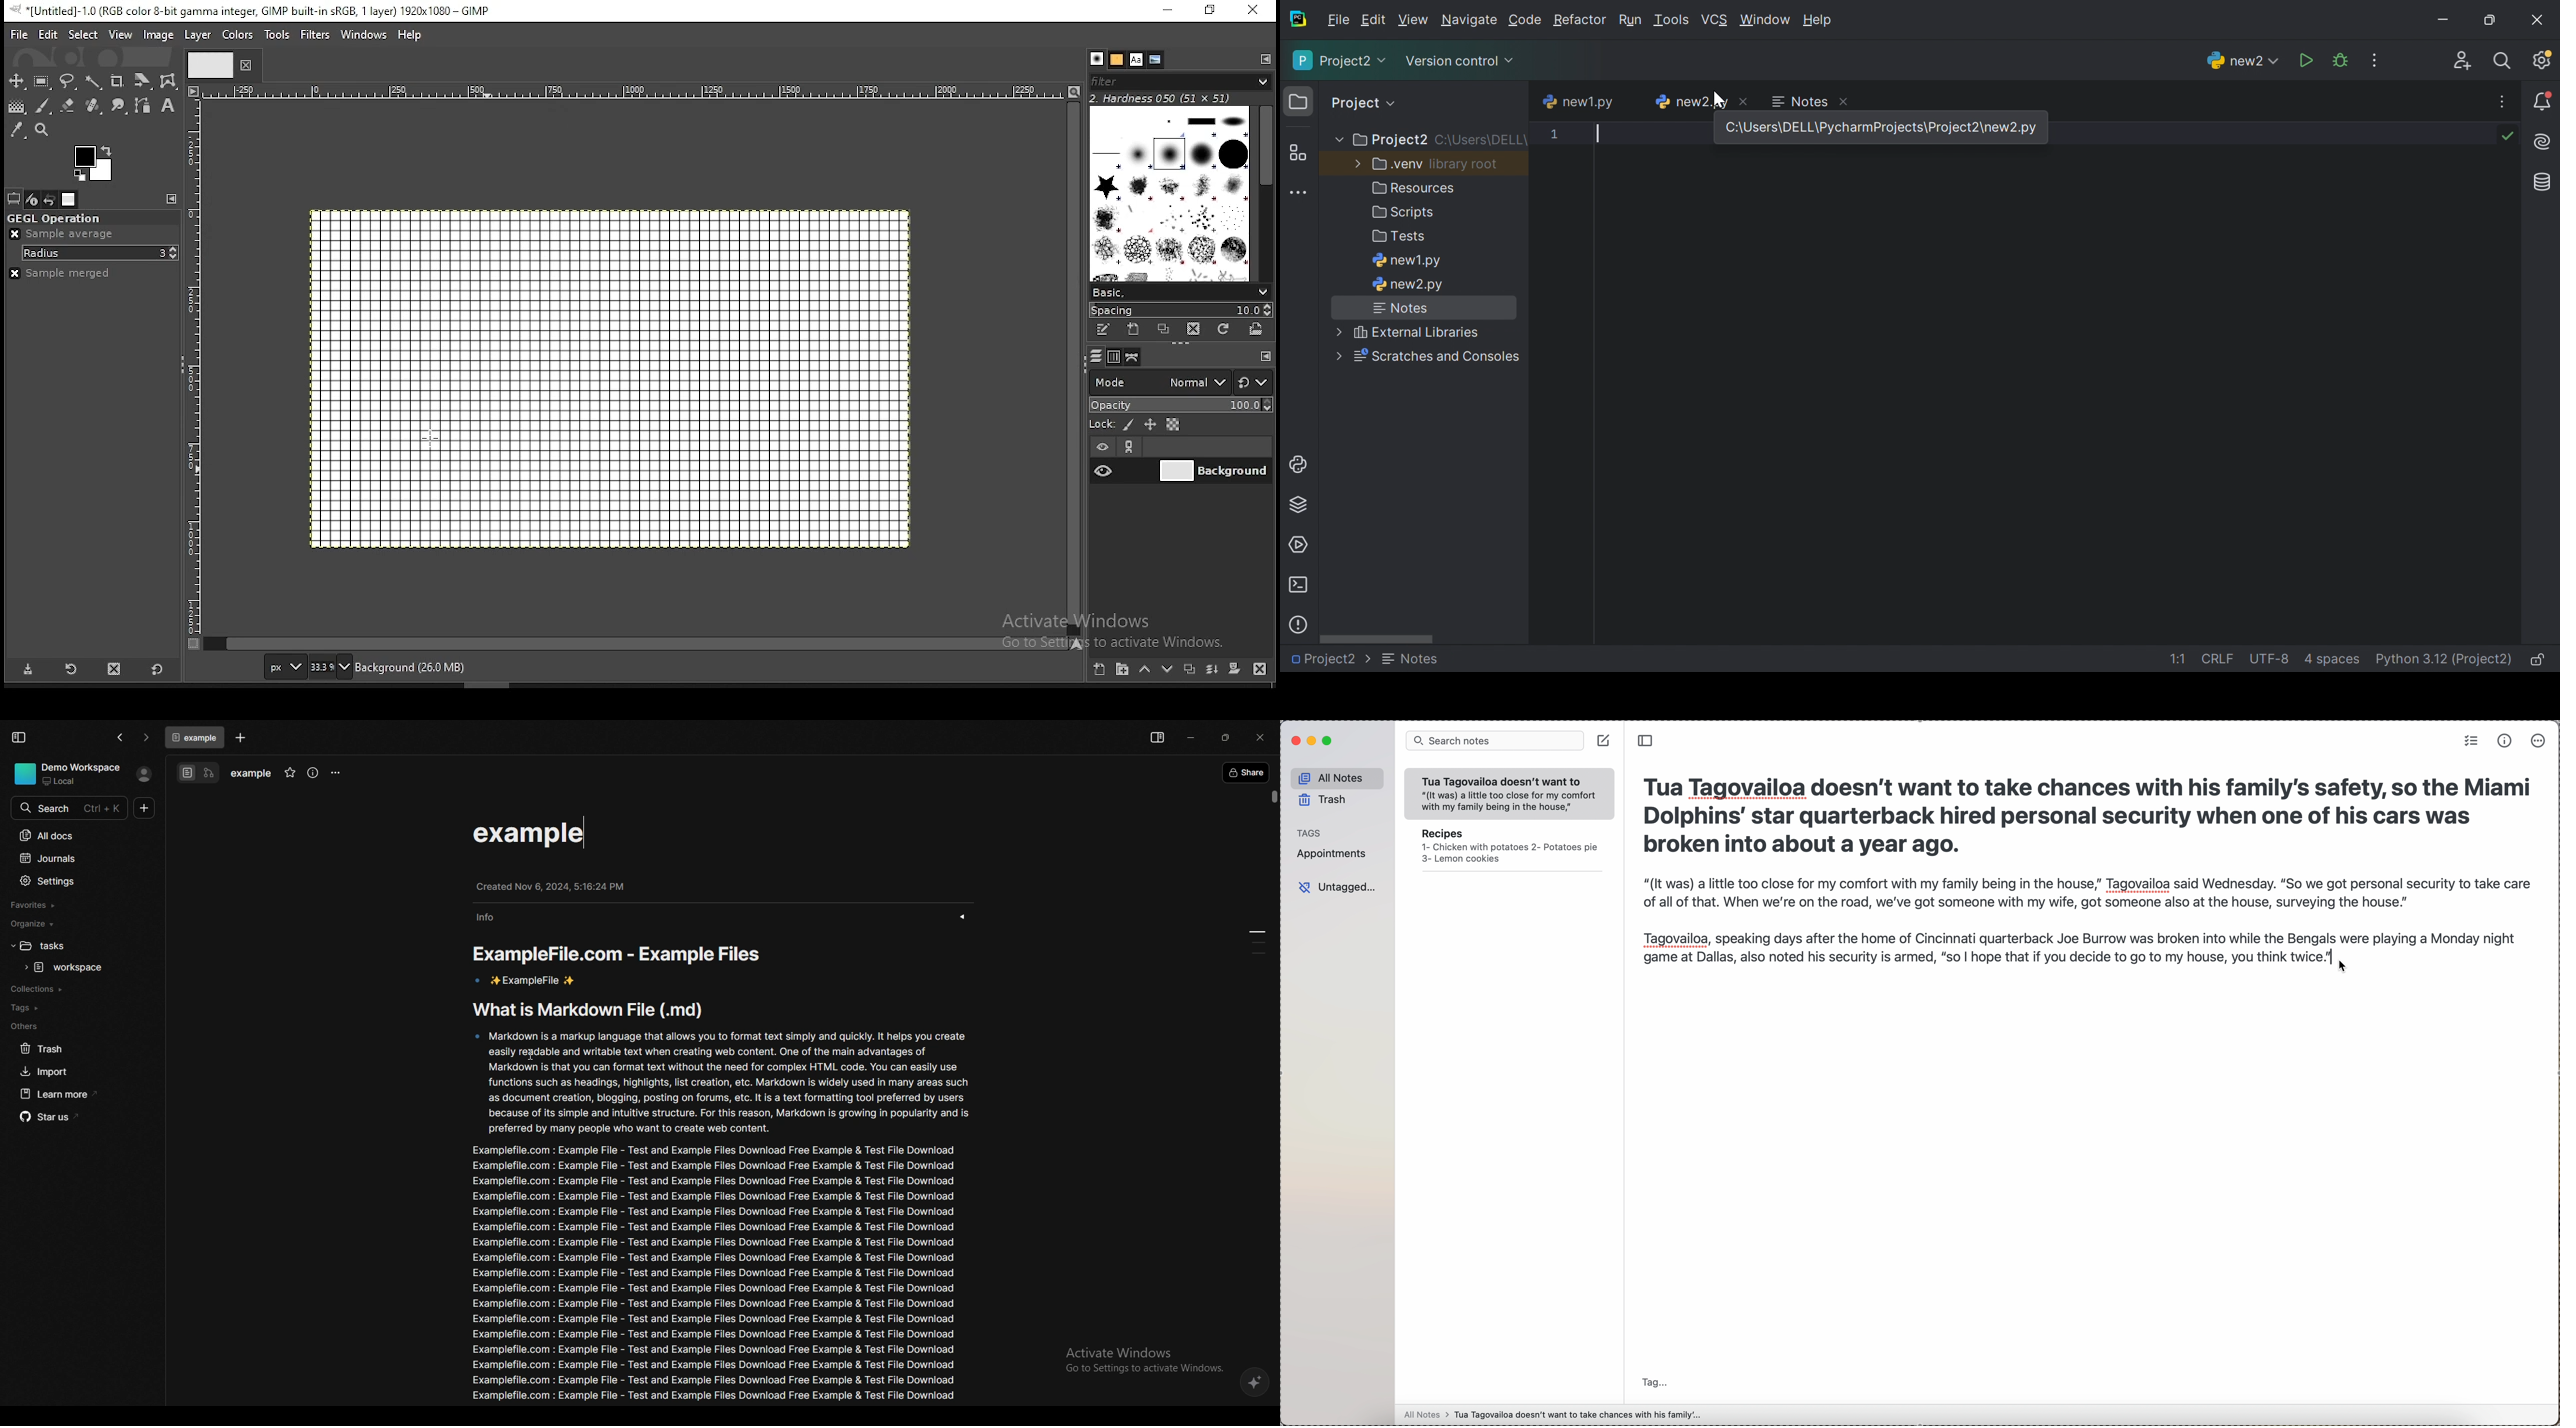 The height and width of the screenshot is (1428, 2576). I want to click on Edit, so click(1374, 20).